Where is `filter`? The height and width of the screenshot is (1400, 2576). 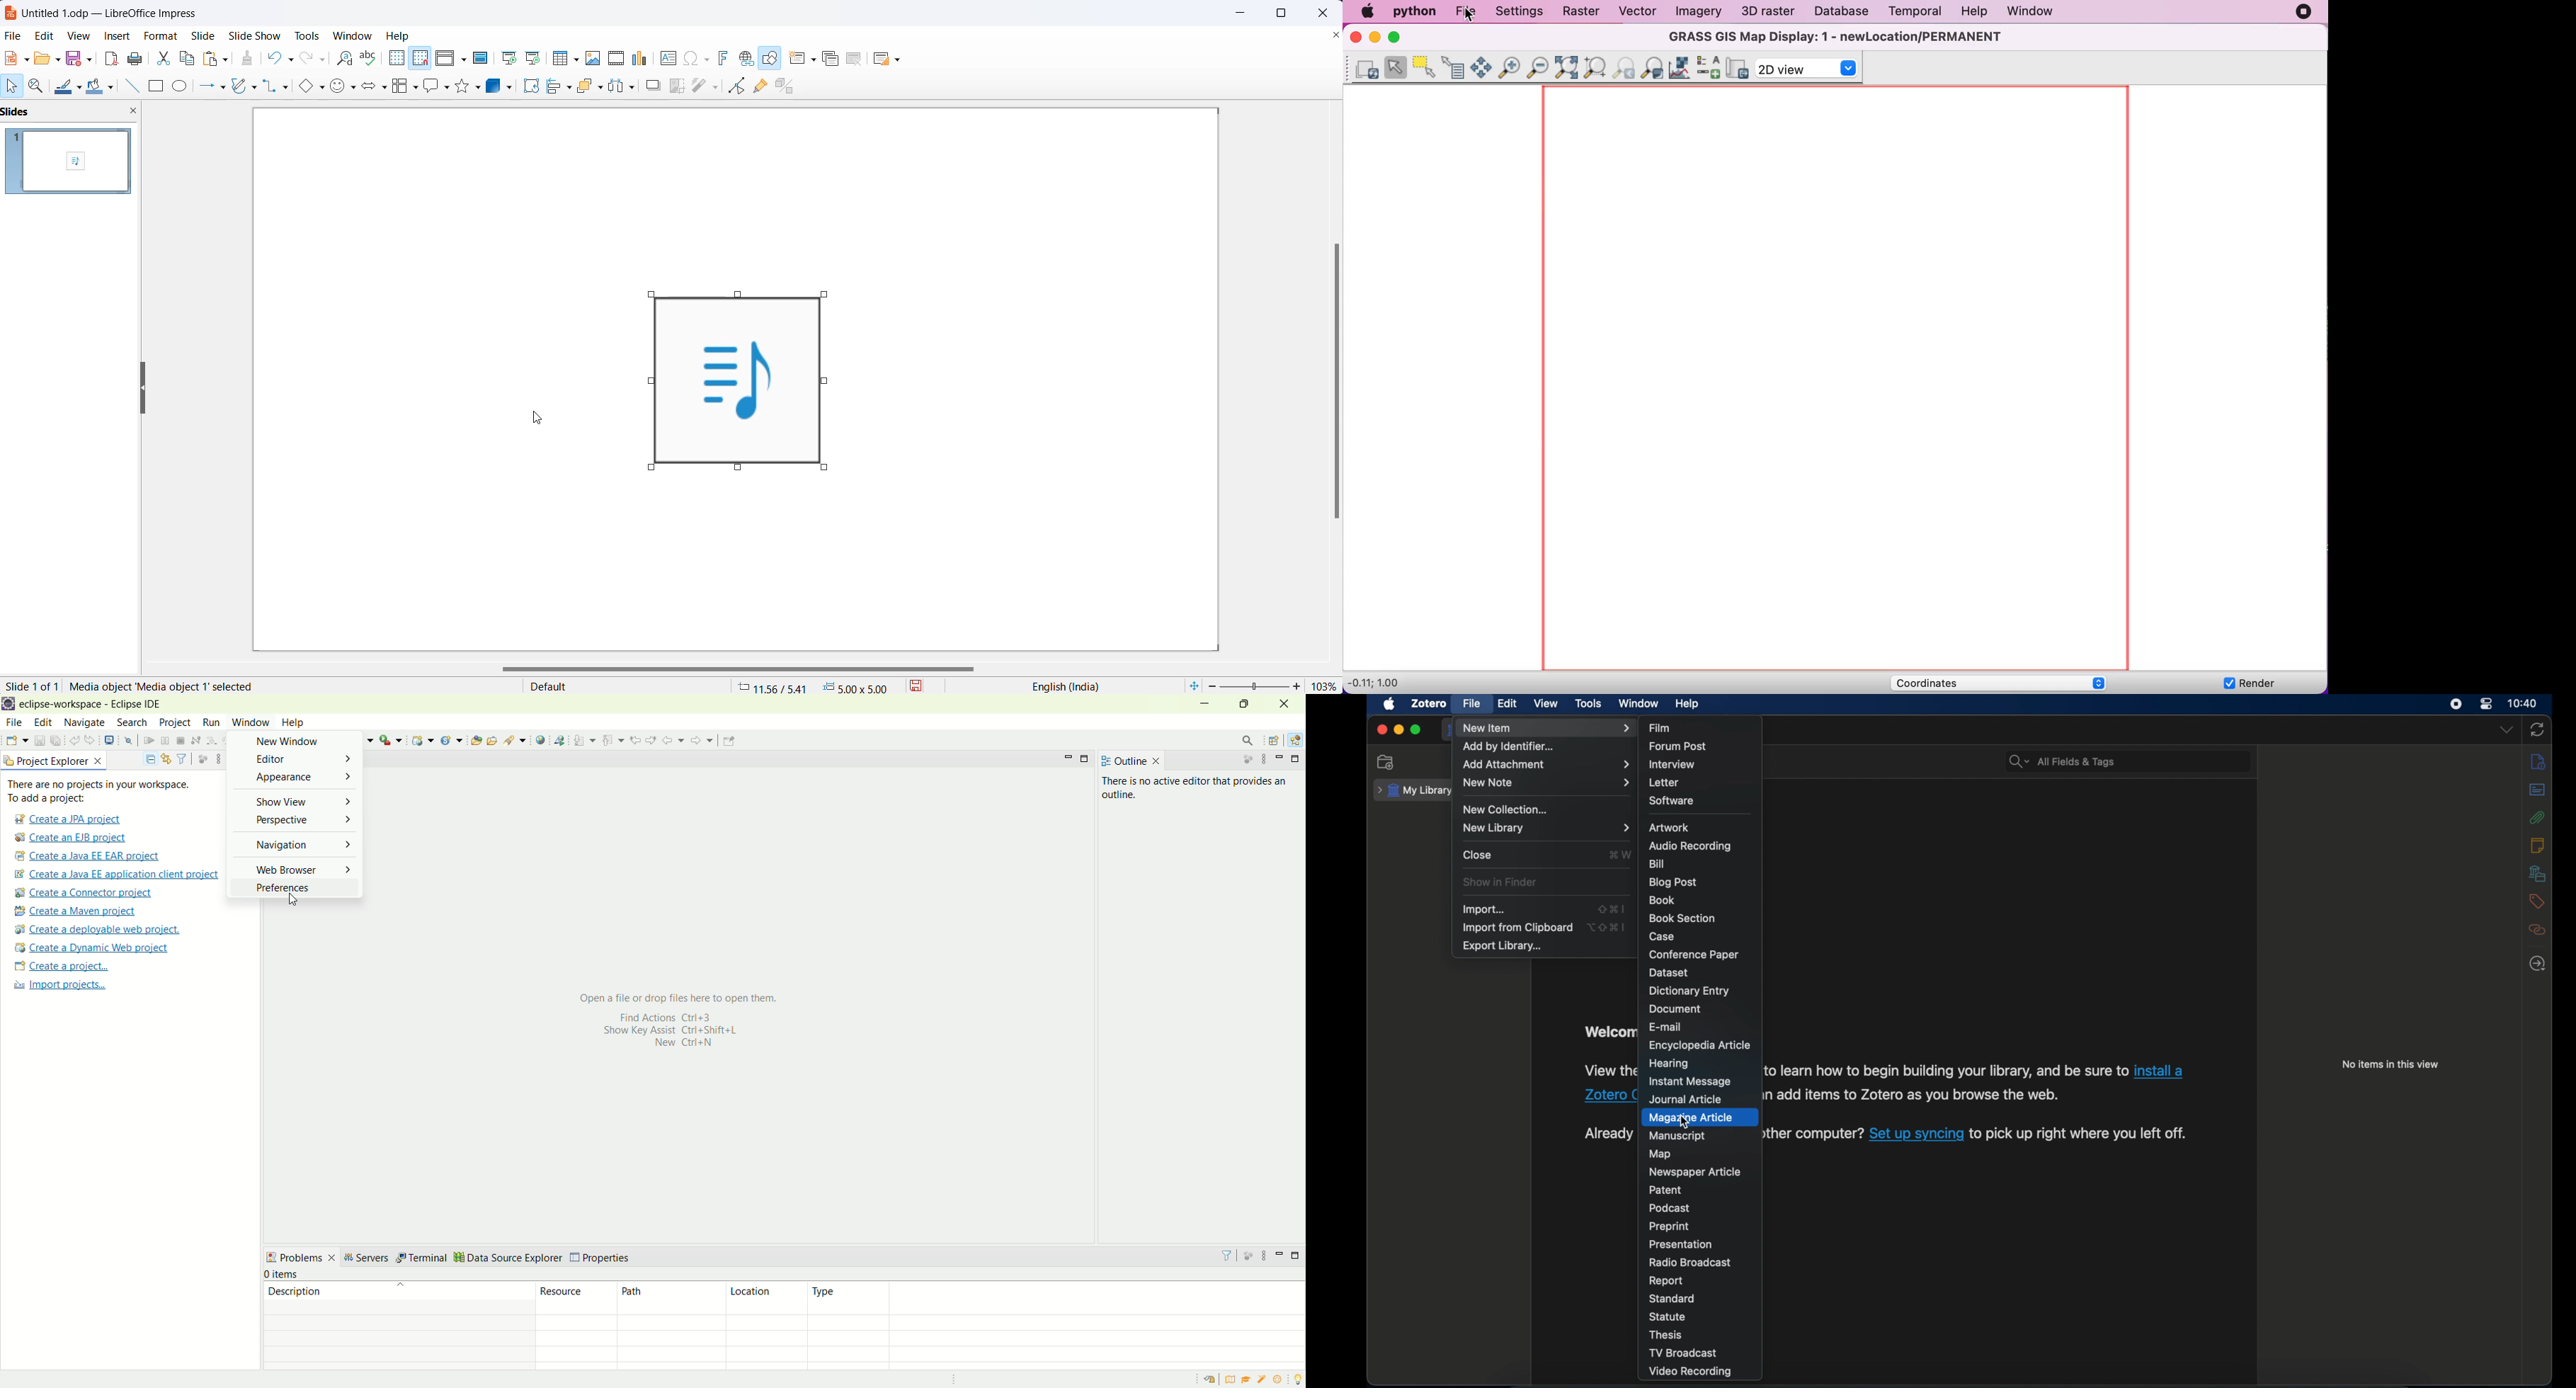
filter is located at coordinates (706, 88).